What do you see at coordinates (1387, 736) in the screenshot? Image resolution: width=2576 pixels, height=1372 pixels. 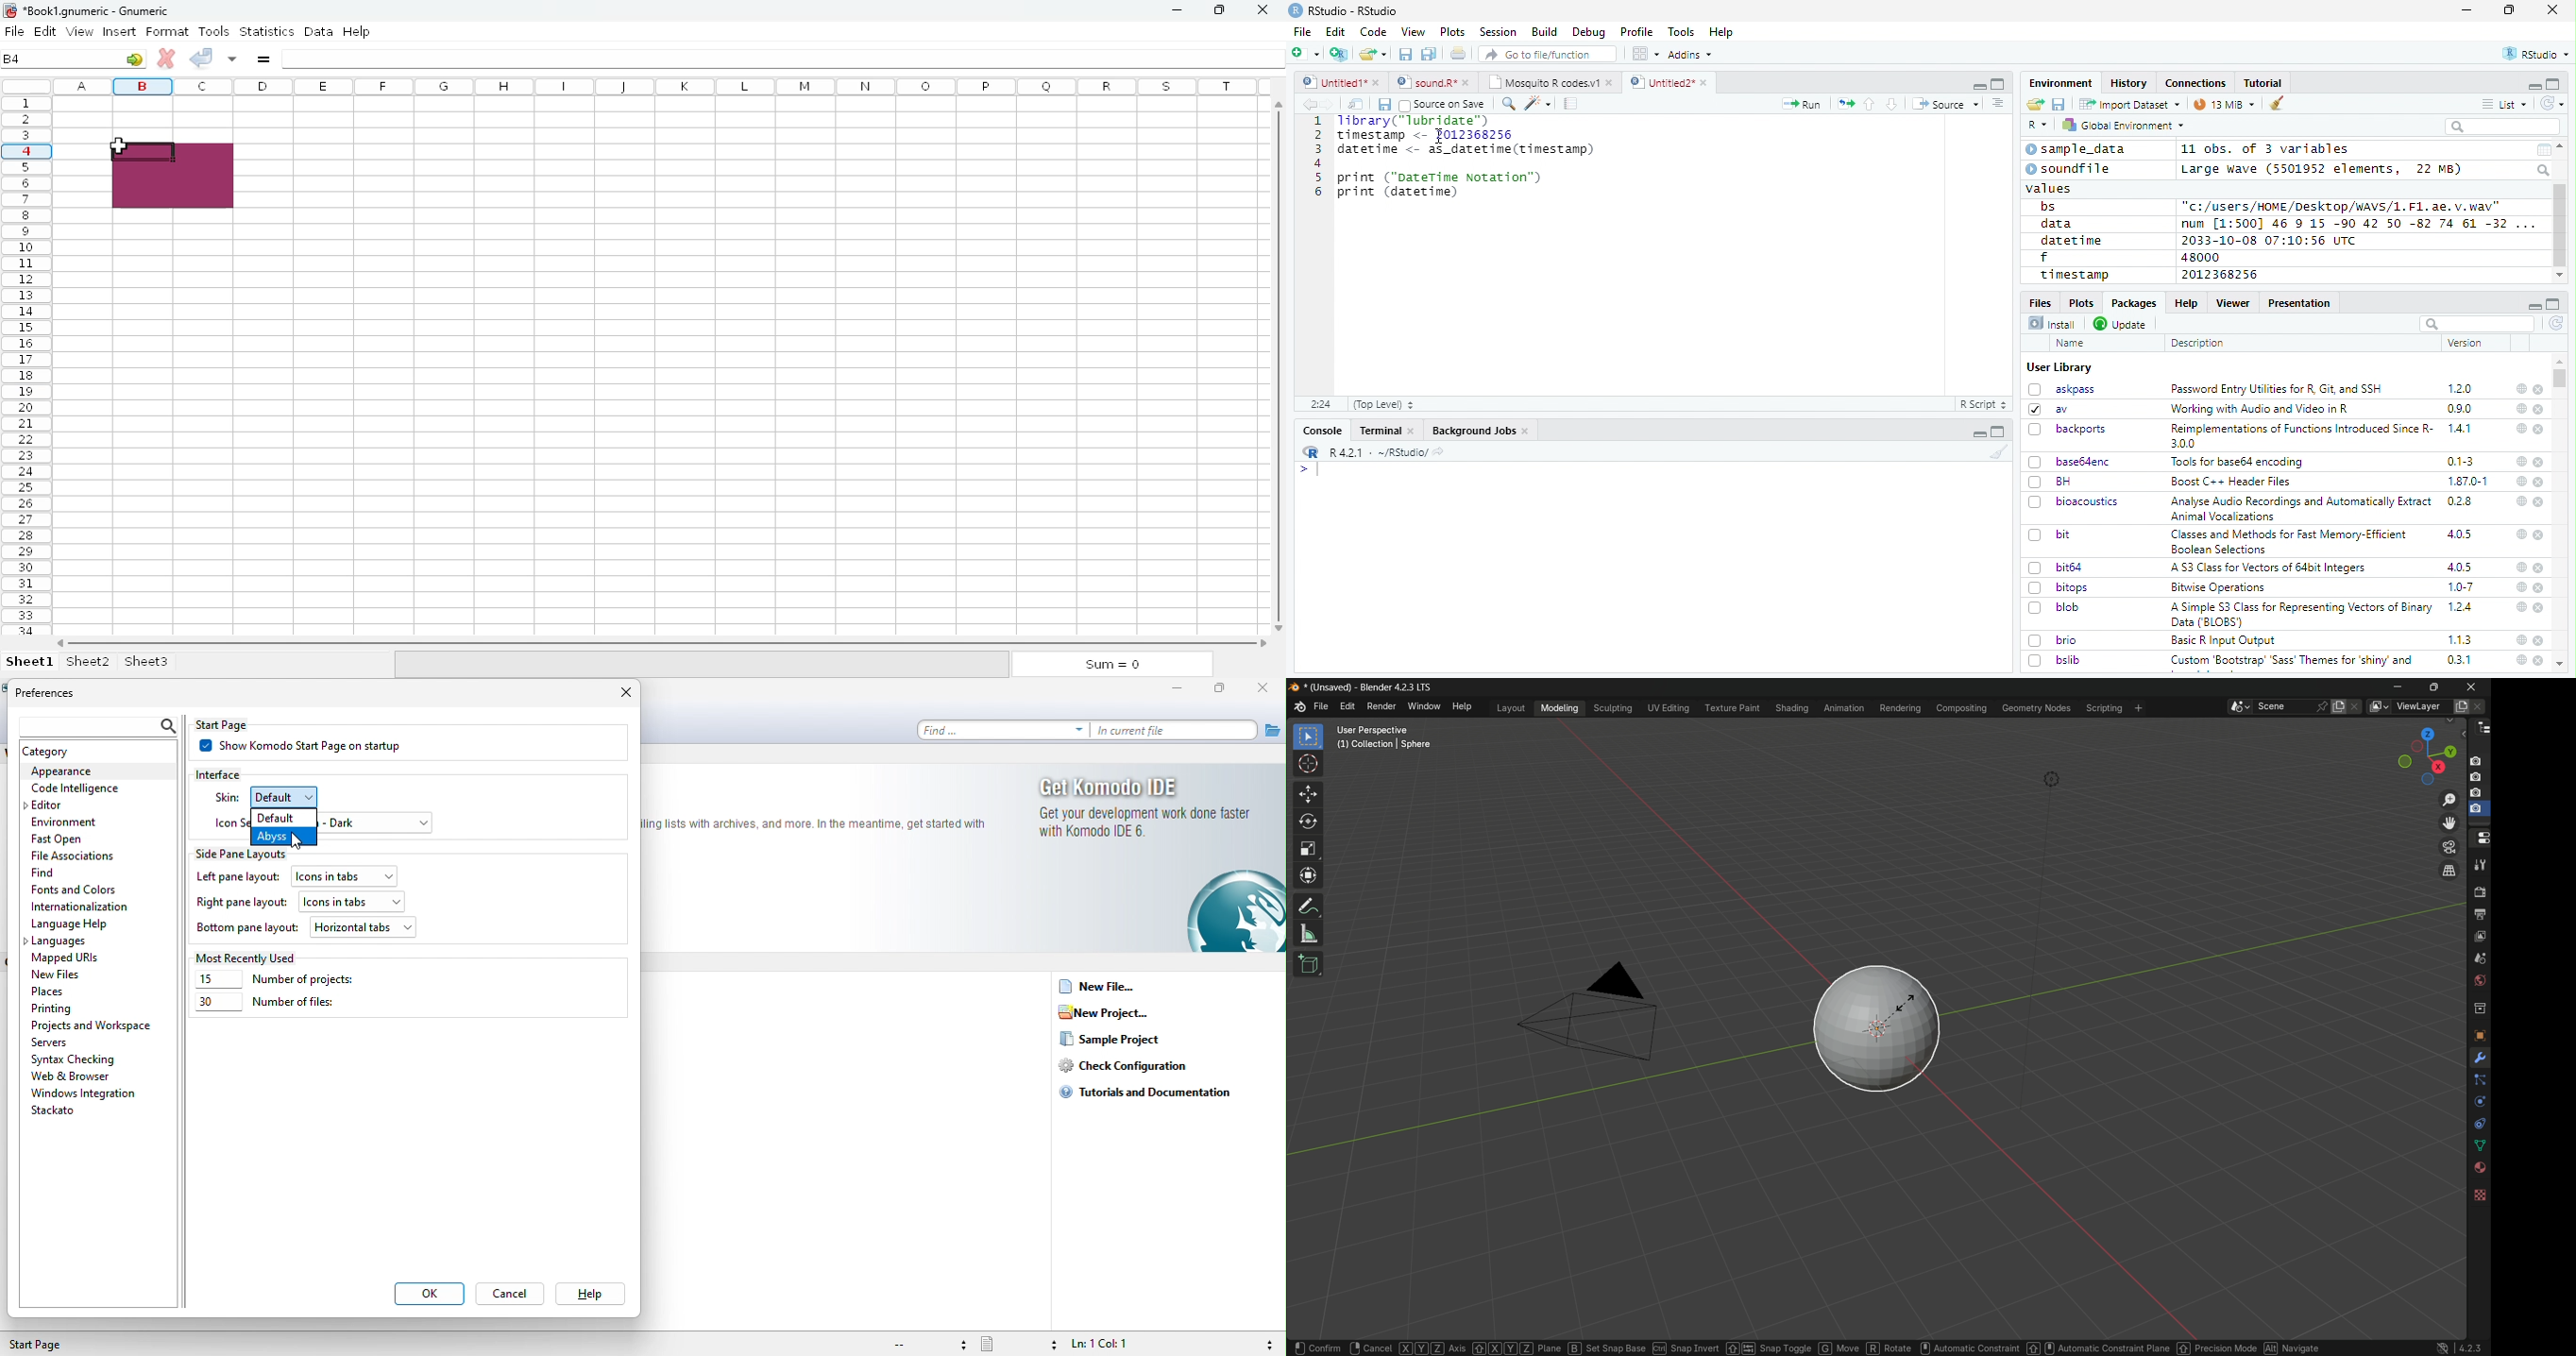 I see `user perspective (1) collection | sphere` at bounding box center [1387, 736].